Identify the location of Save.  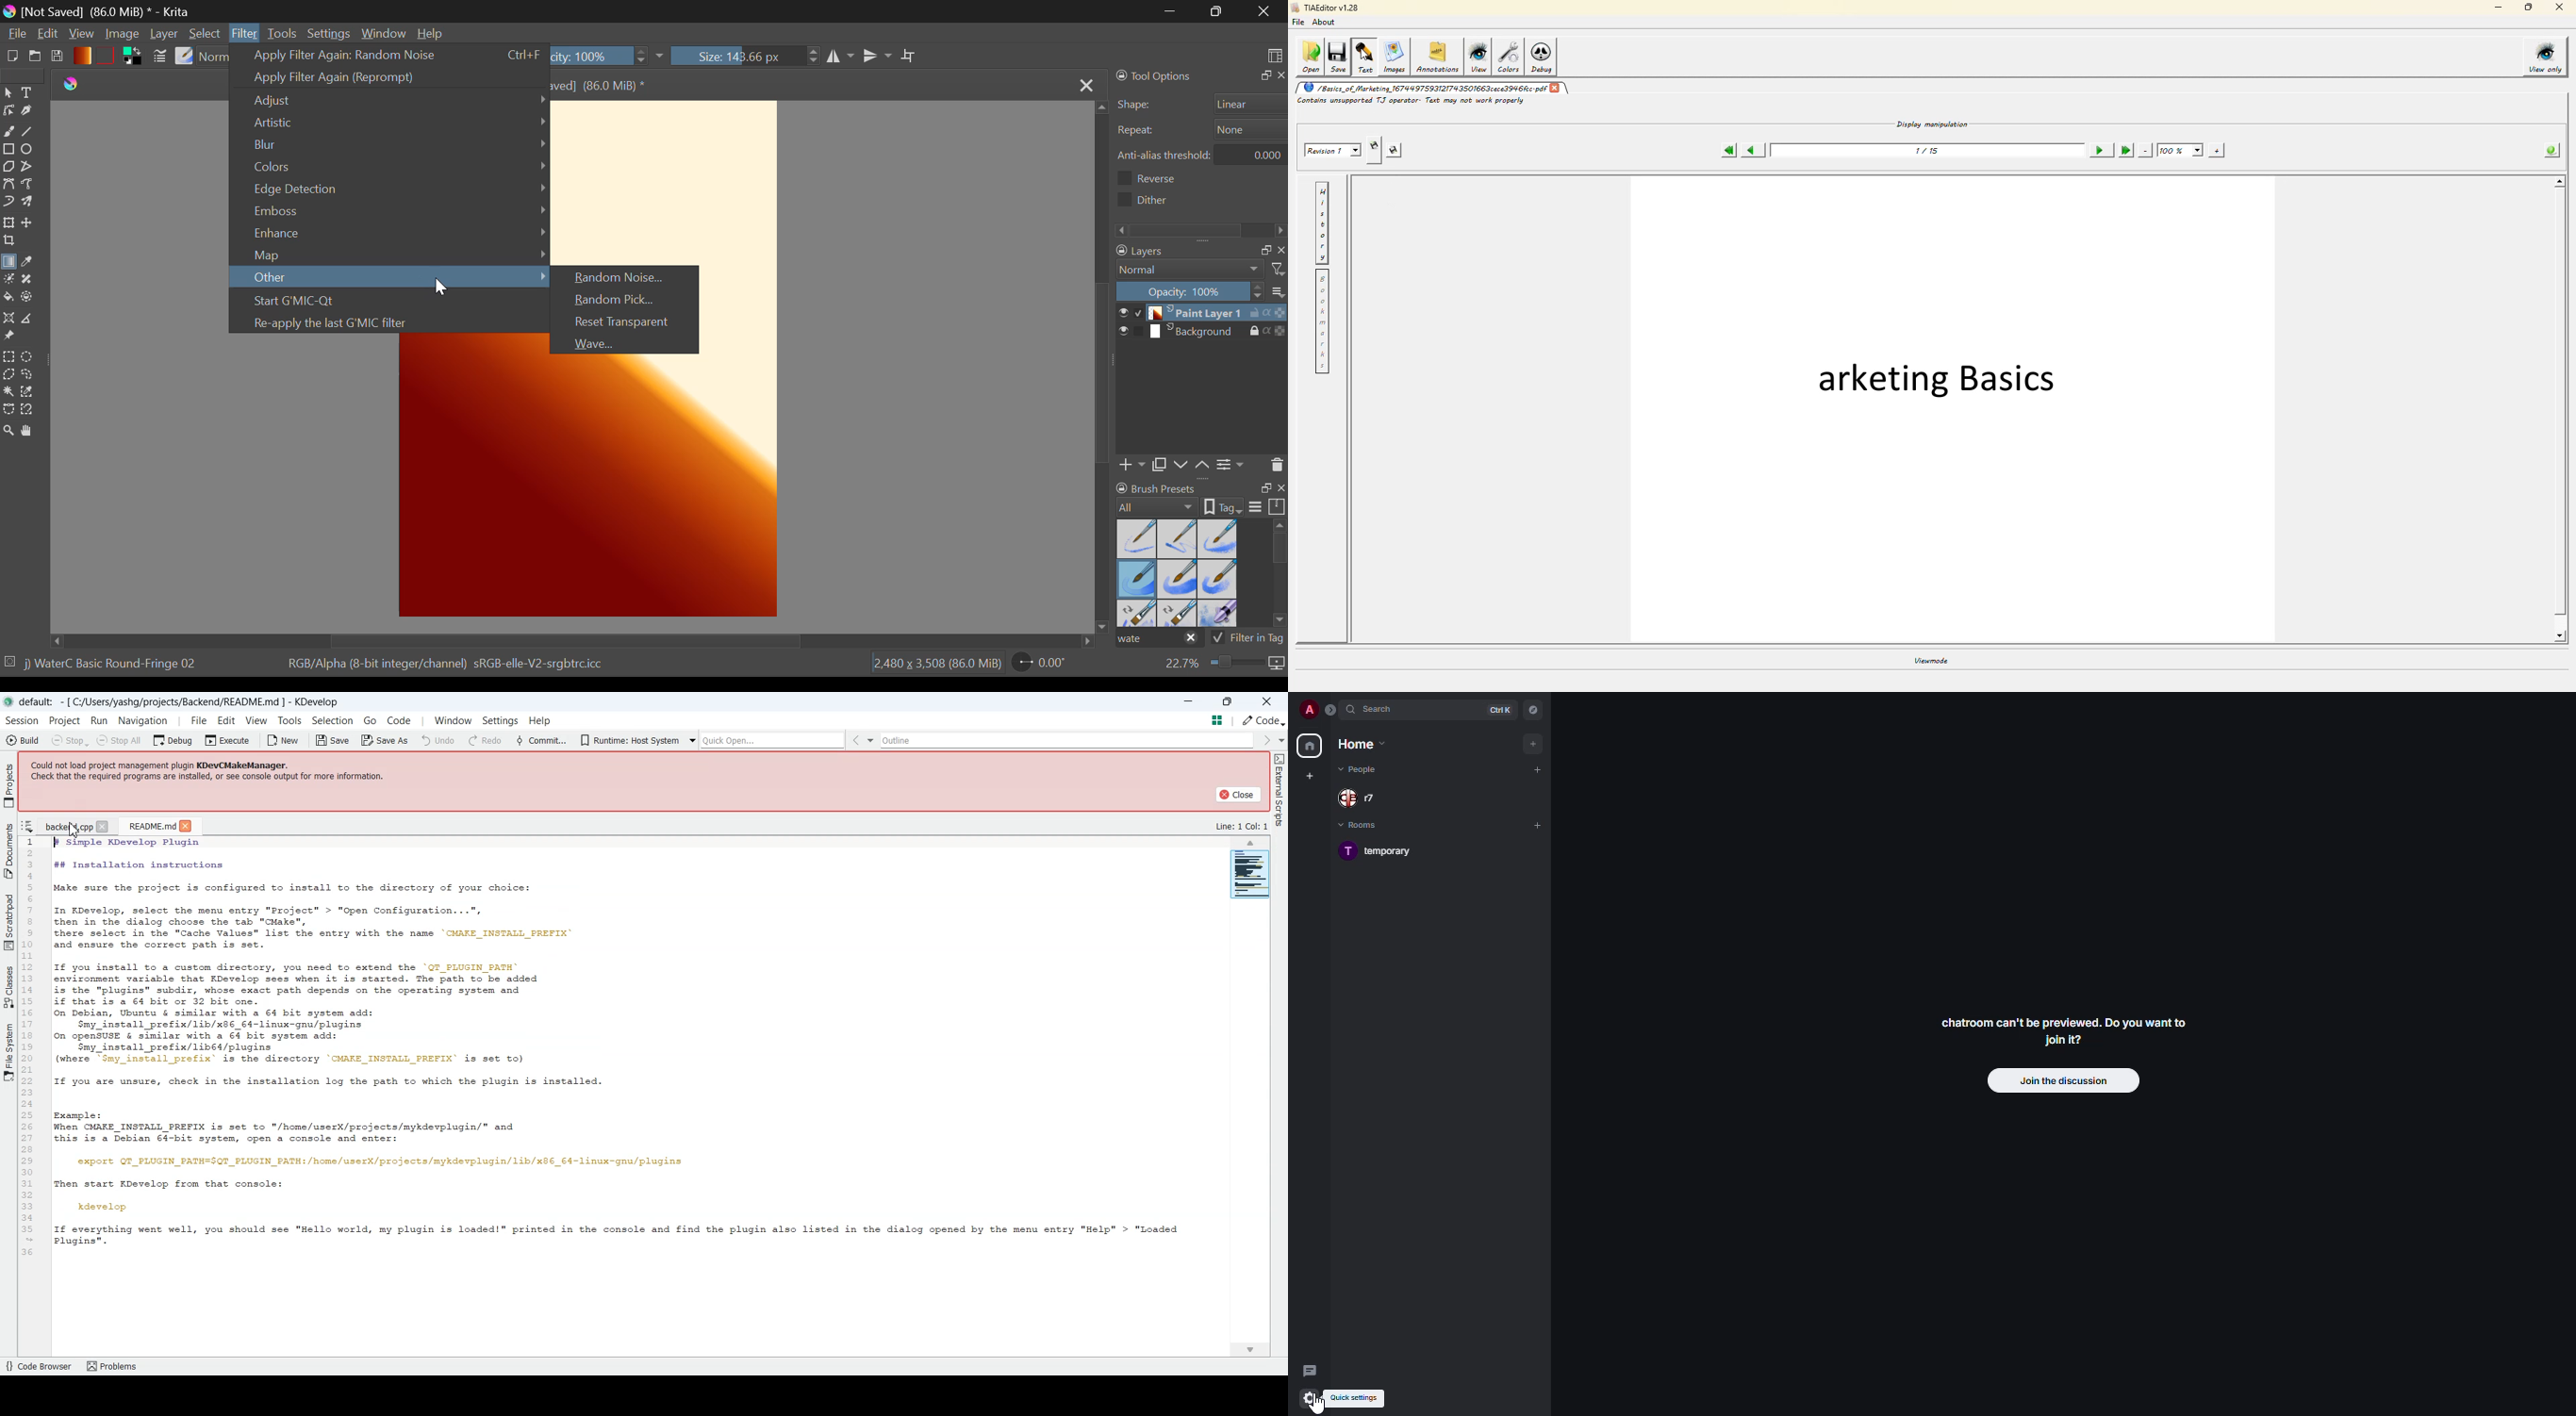
(58, 56).